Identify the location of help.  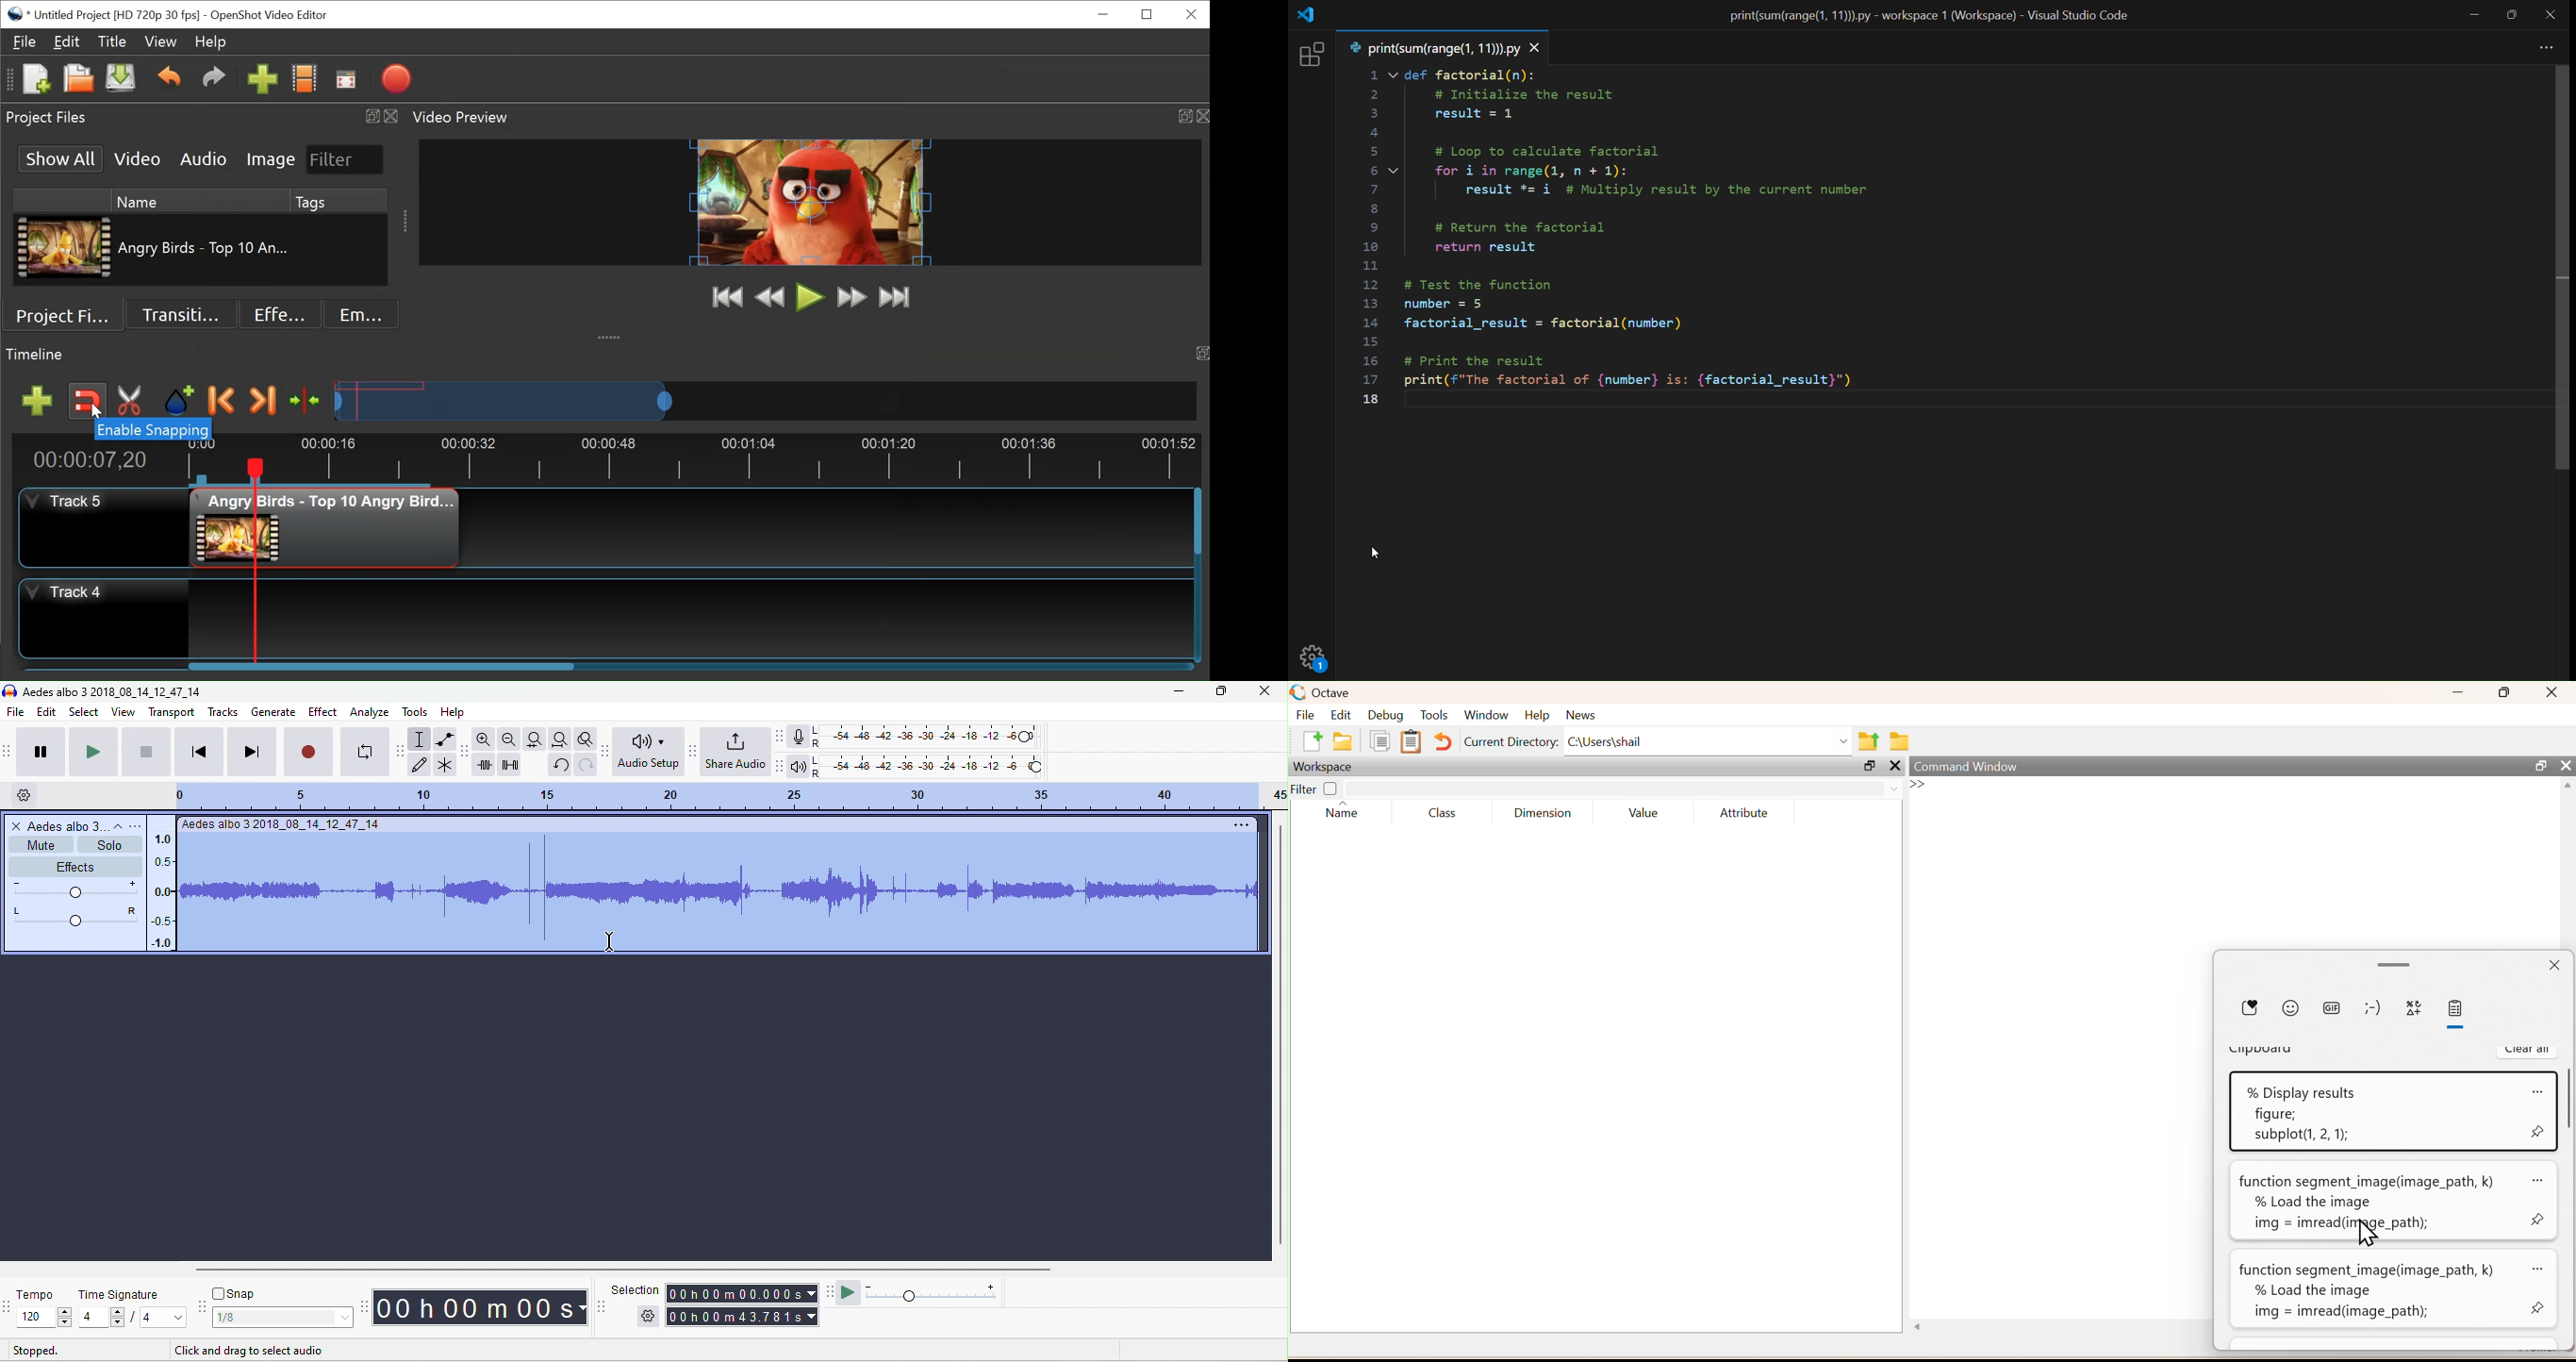
(454, 713).